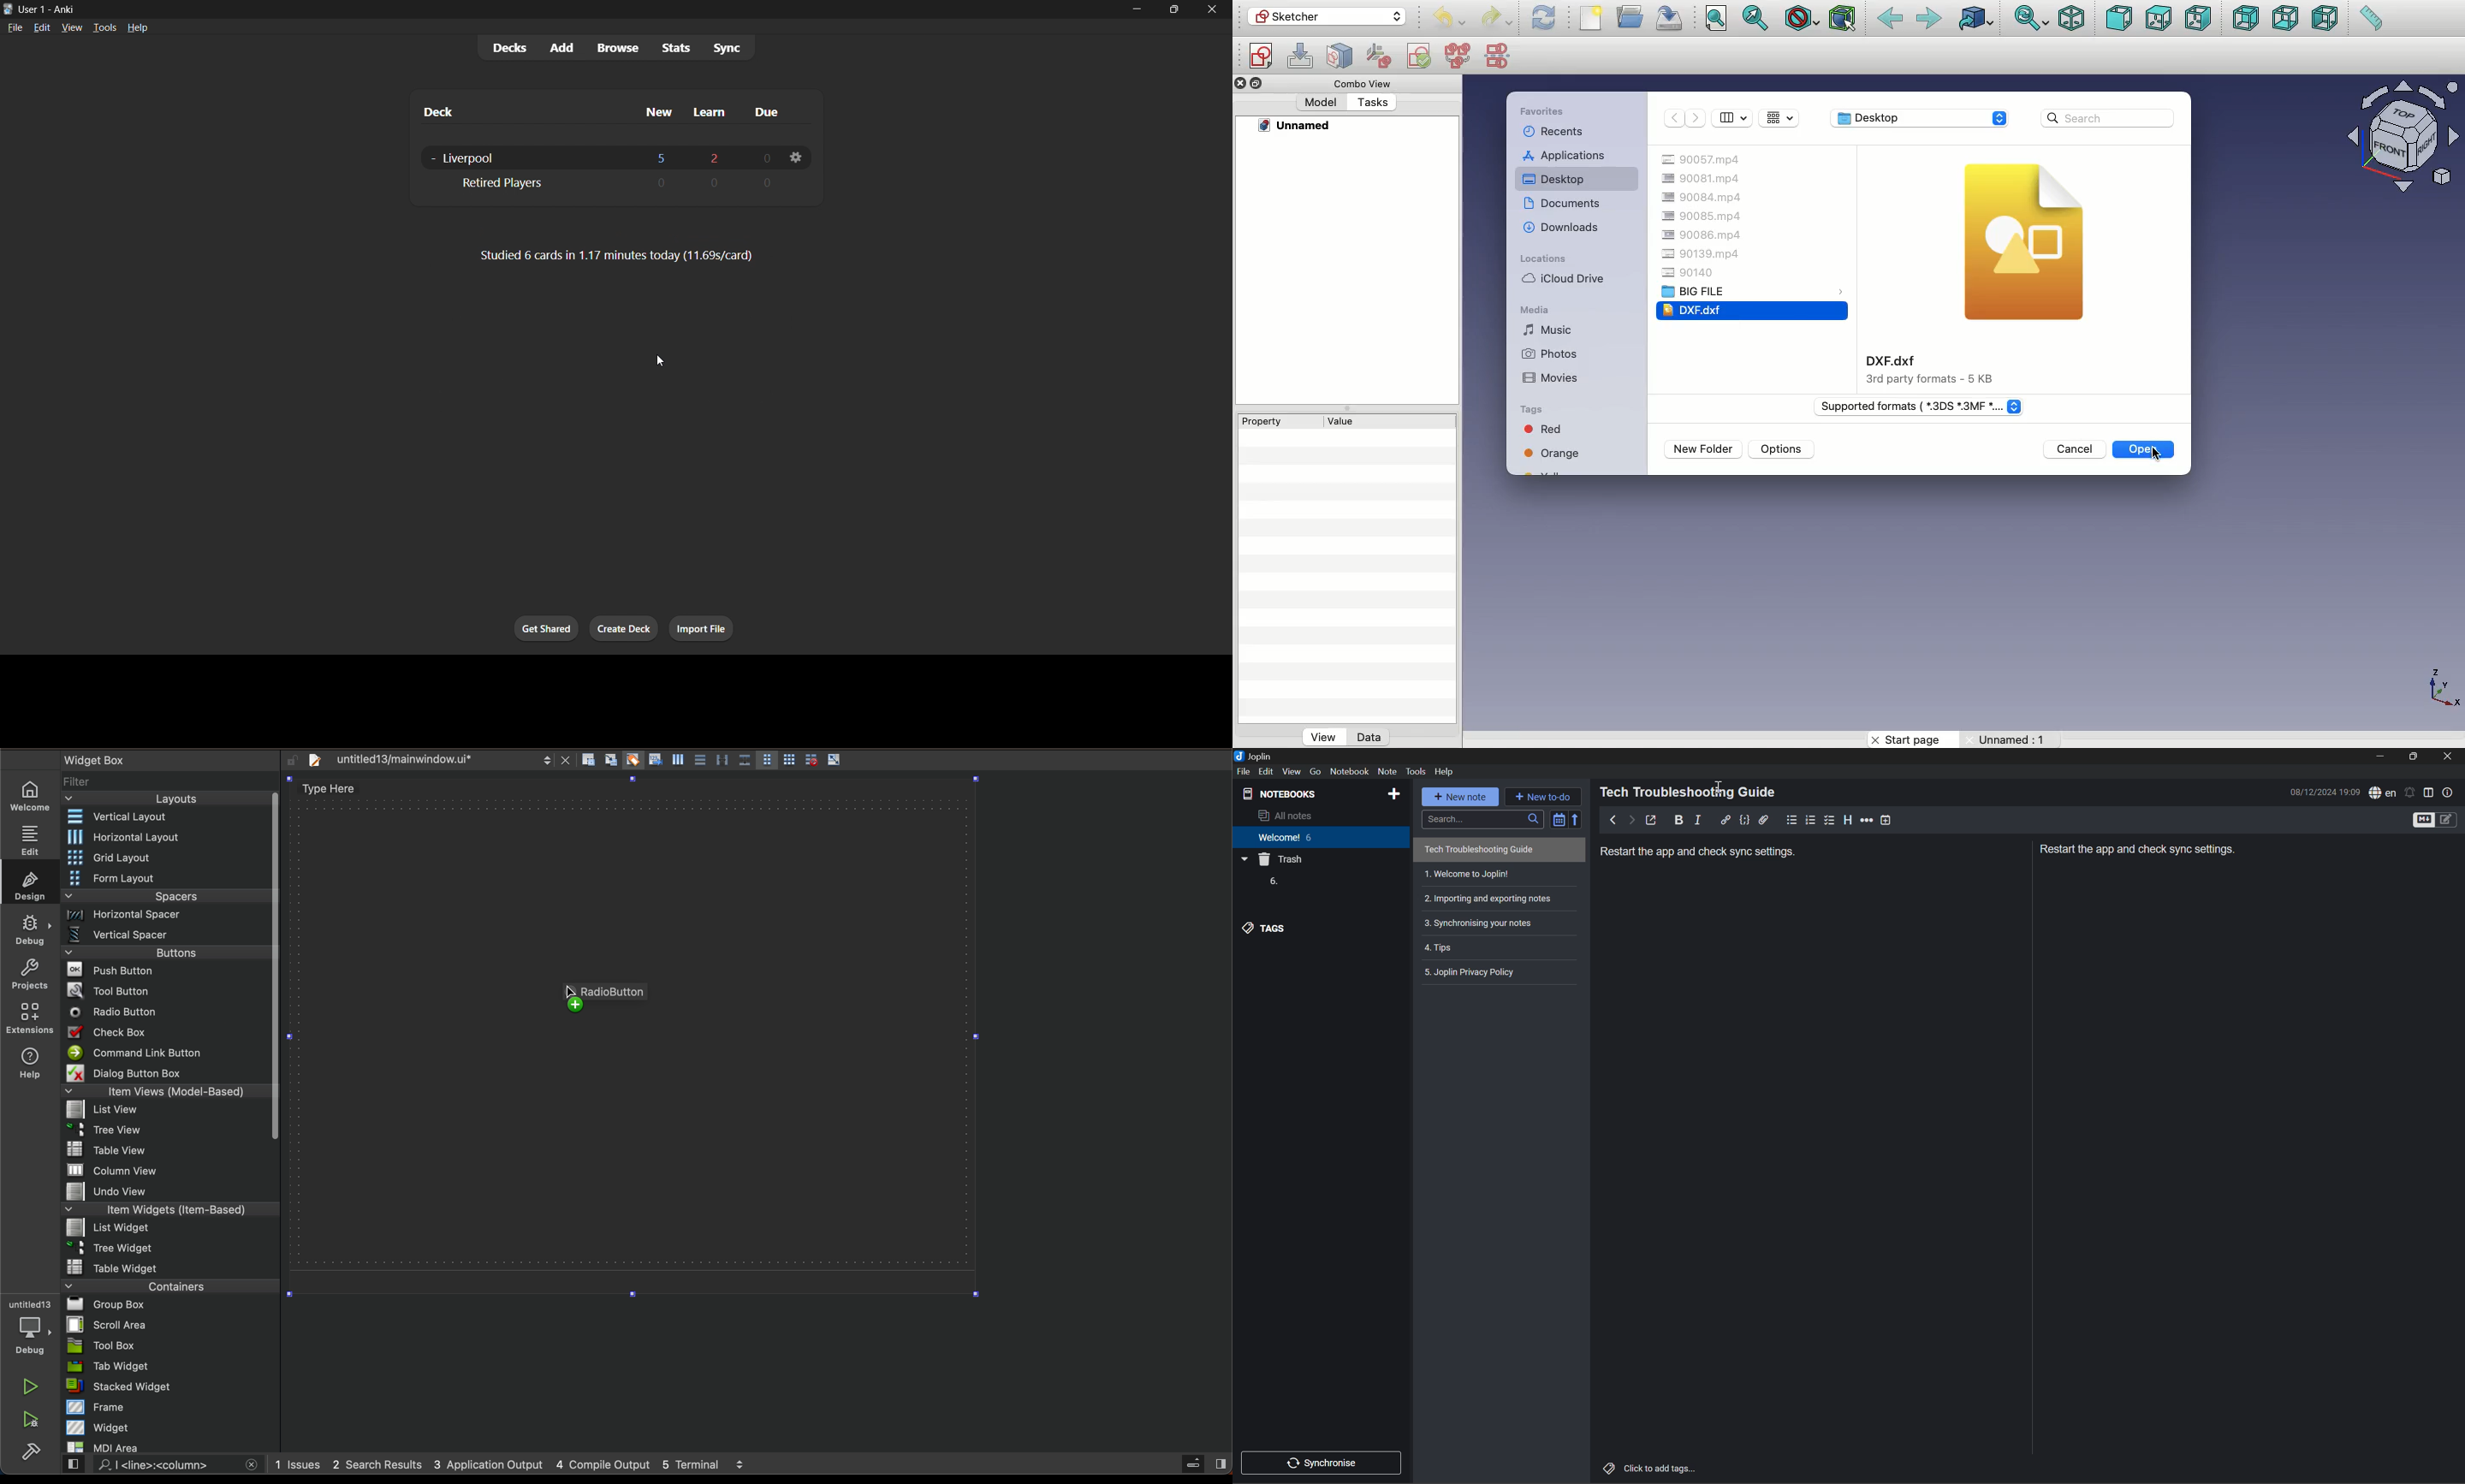 The width and height of the screenshot is (2492, 1484). What do you see at coordinates (157, 760) in the screenshot?
I see `widget box` at bounding box center [157, 760].